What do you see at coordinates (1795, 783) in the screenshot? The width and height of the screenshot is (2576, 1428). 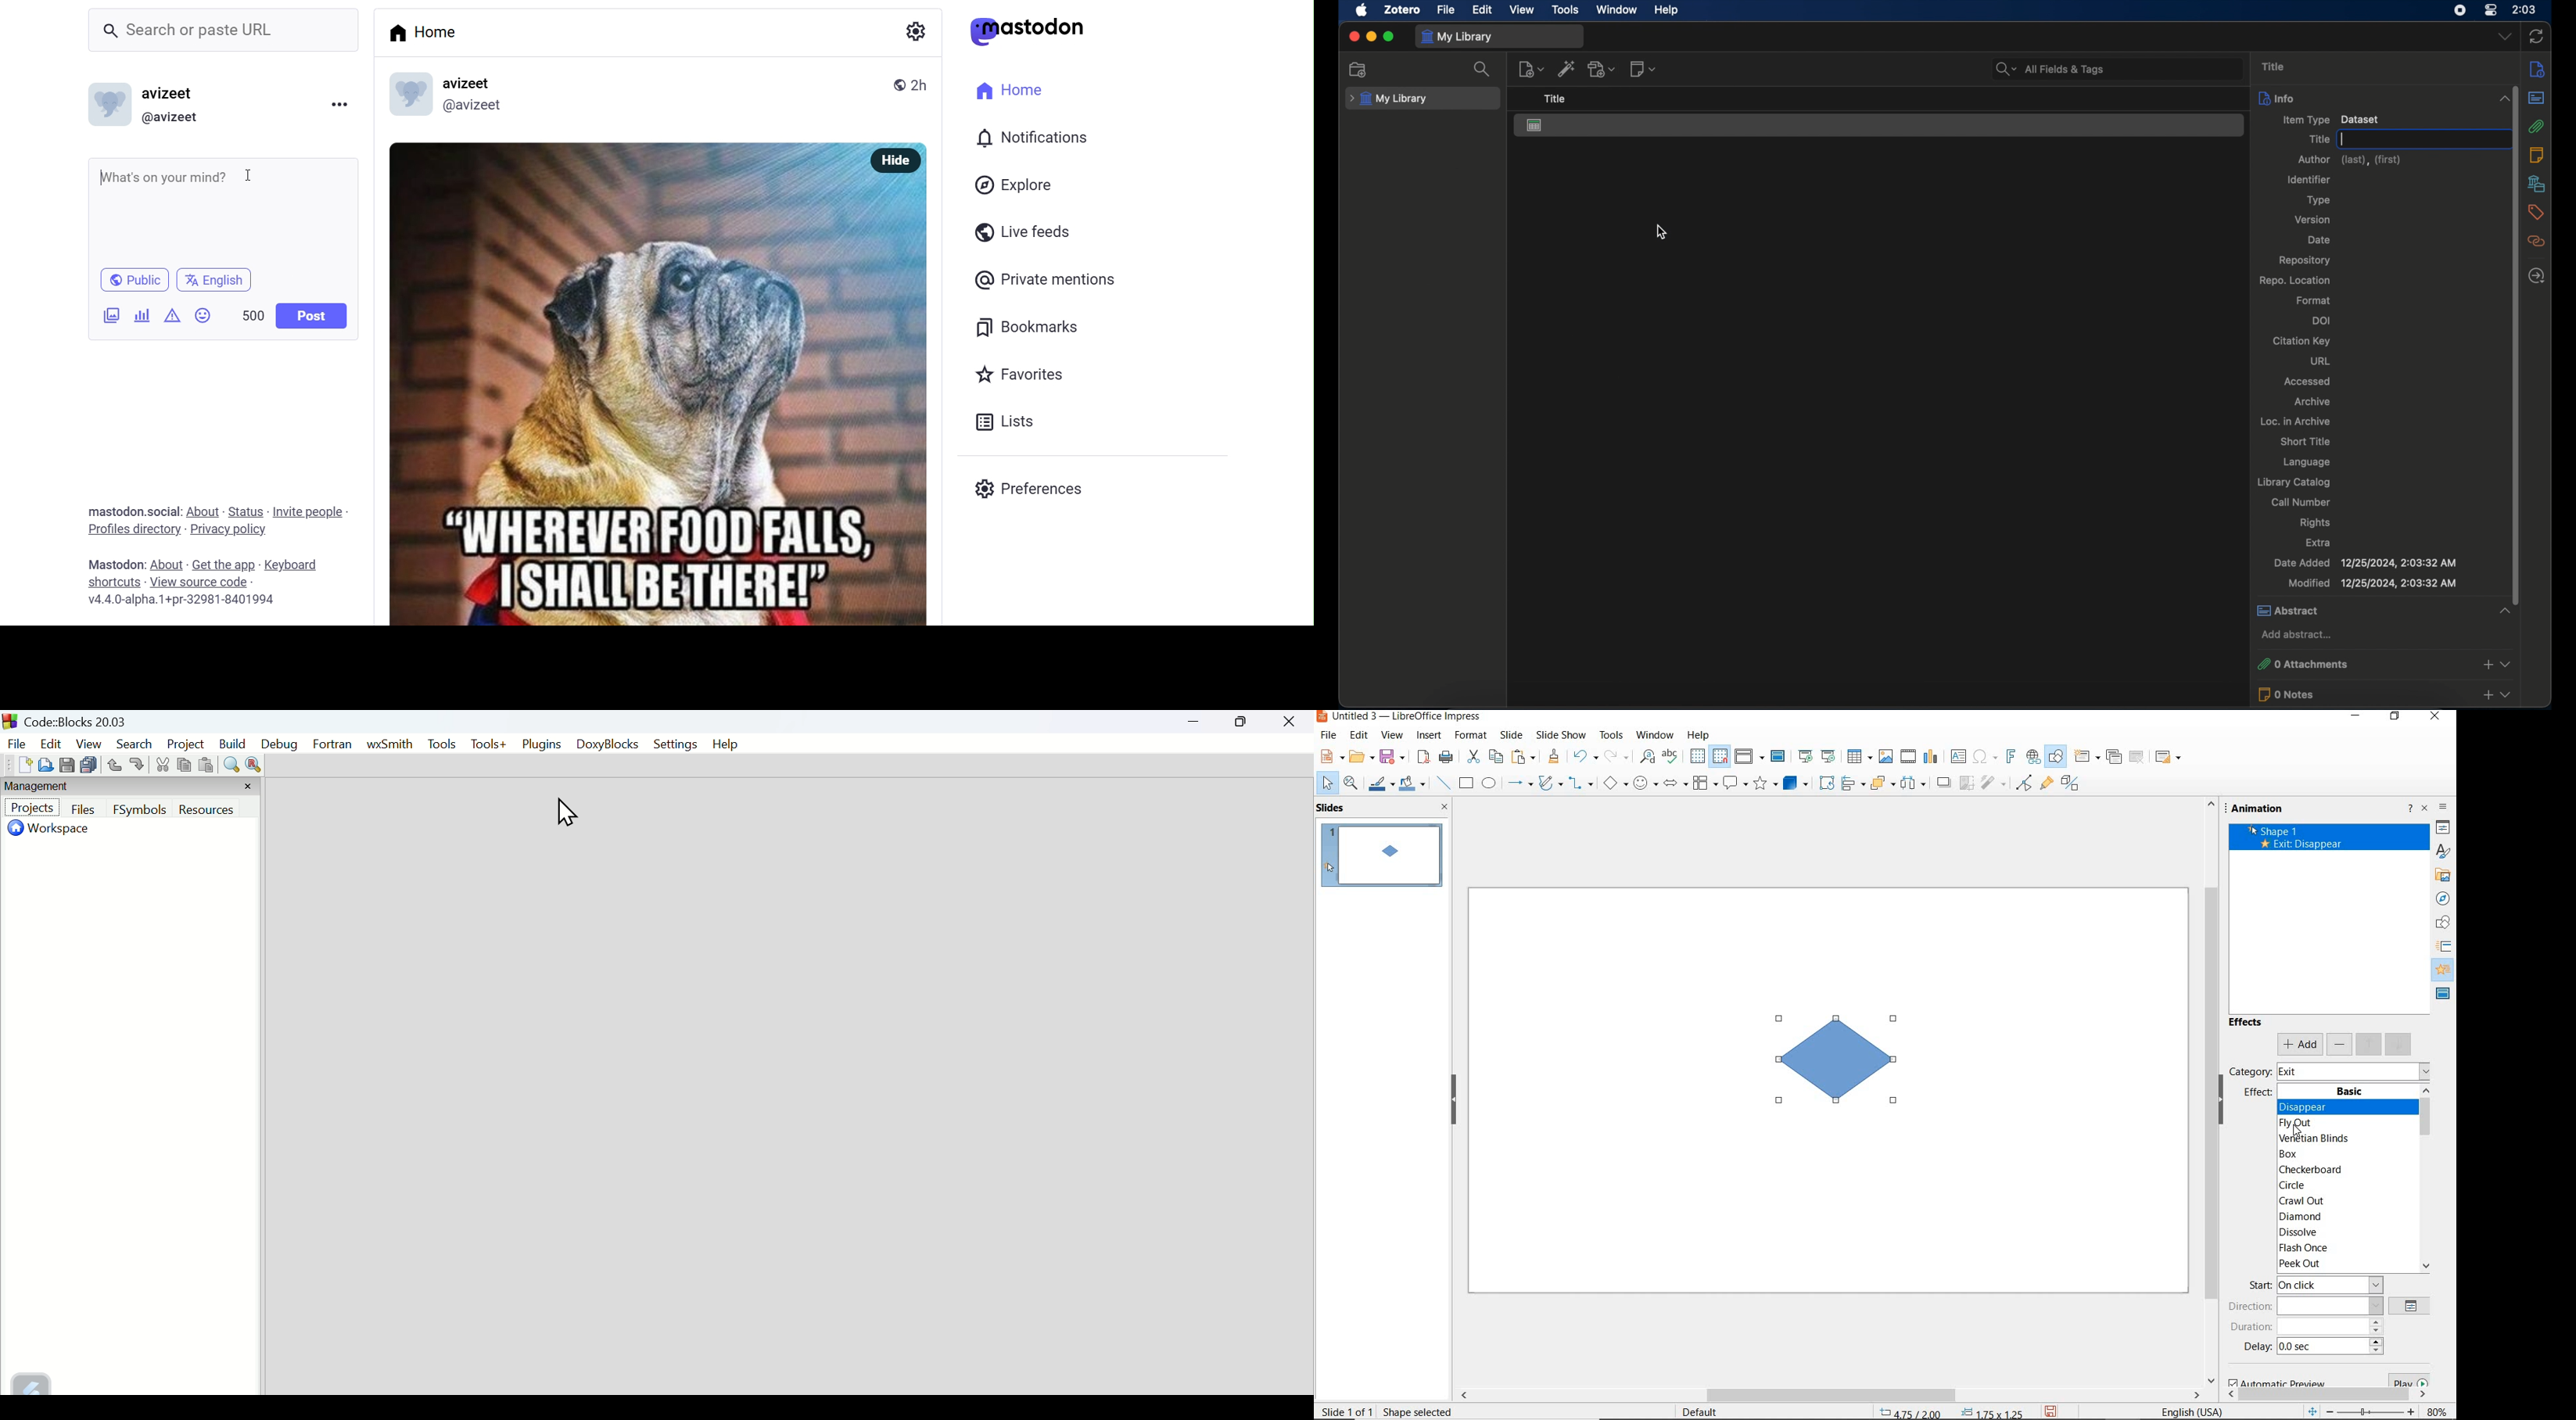 I see `3d objects` at bounding box center [1795, 783].